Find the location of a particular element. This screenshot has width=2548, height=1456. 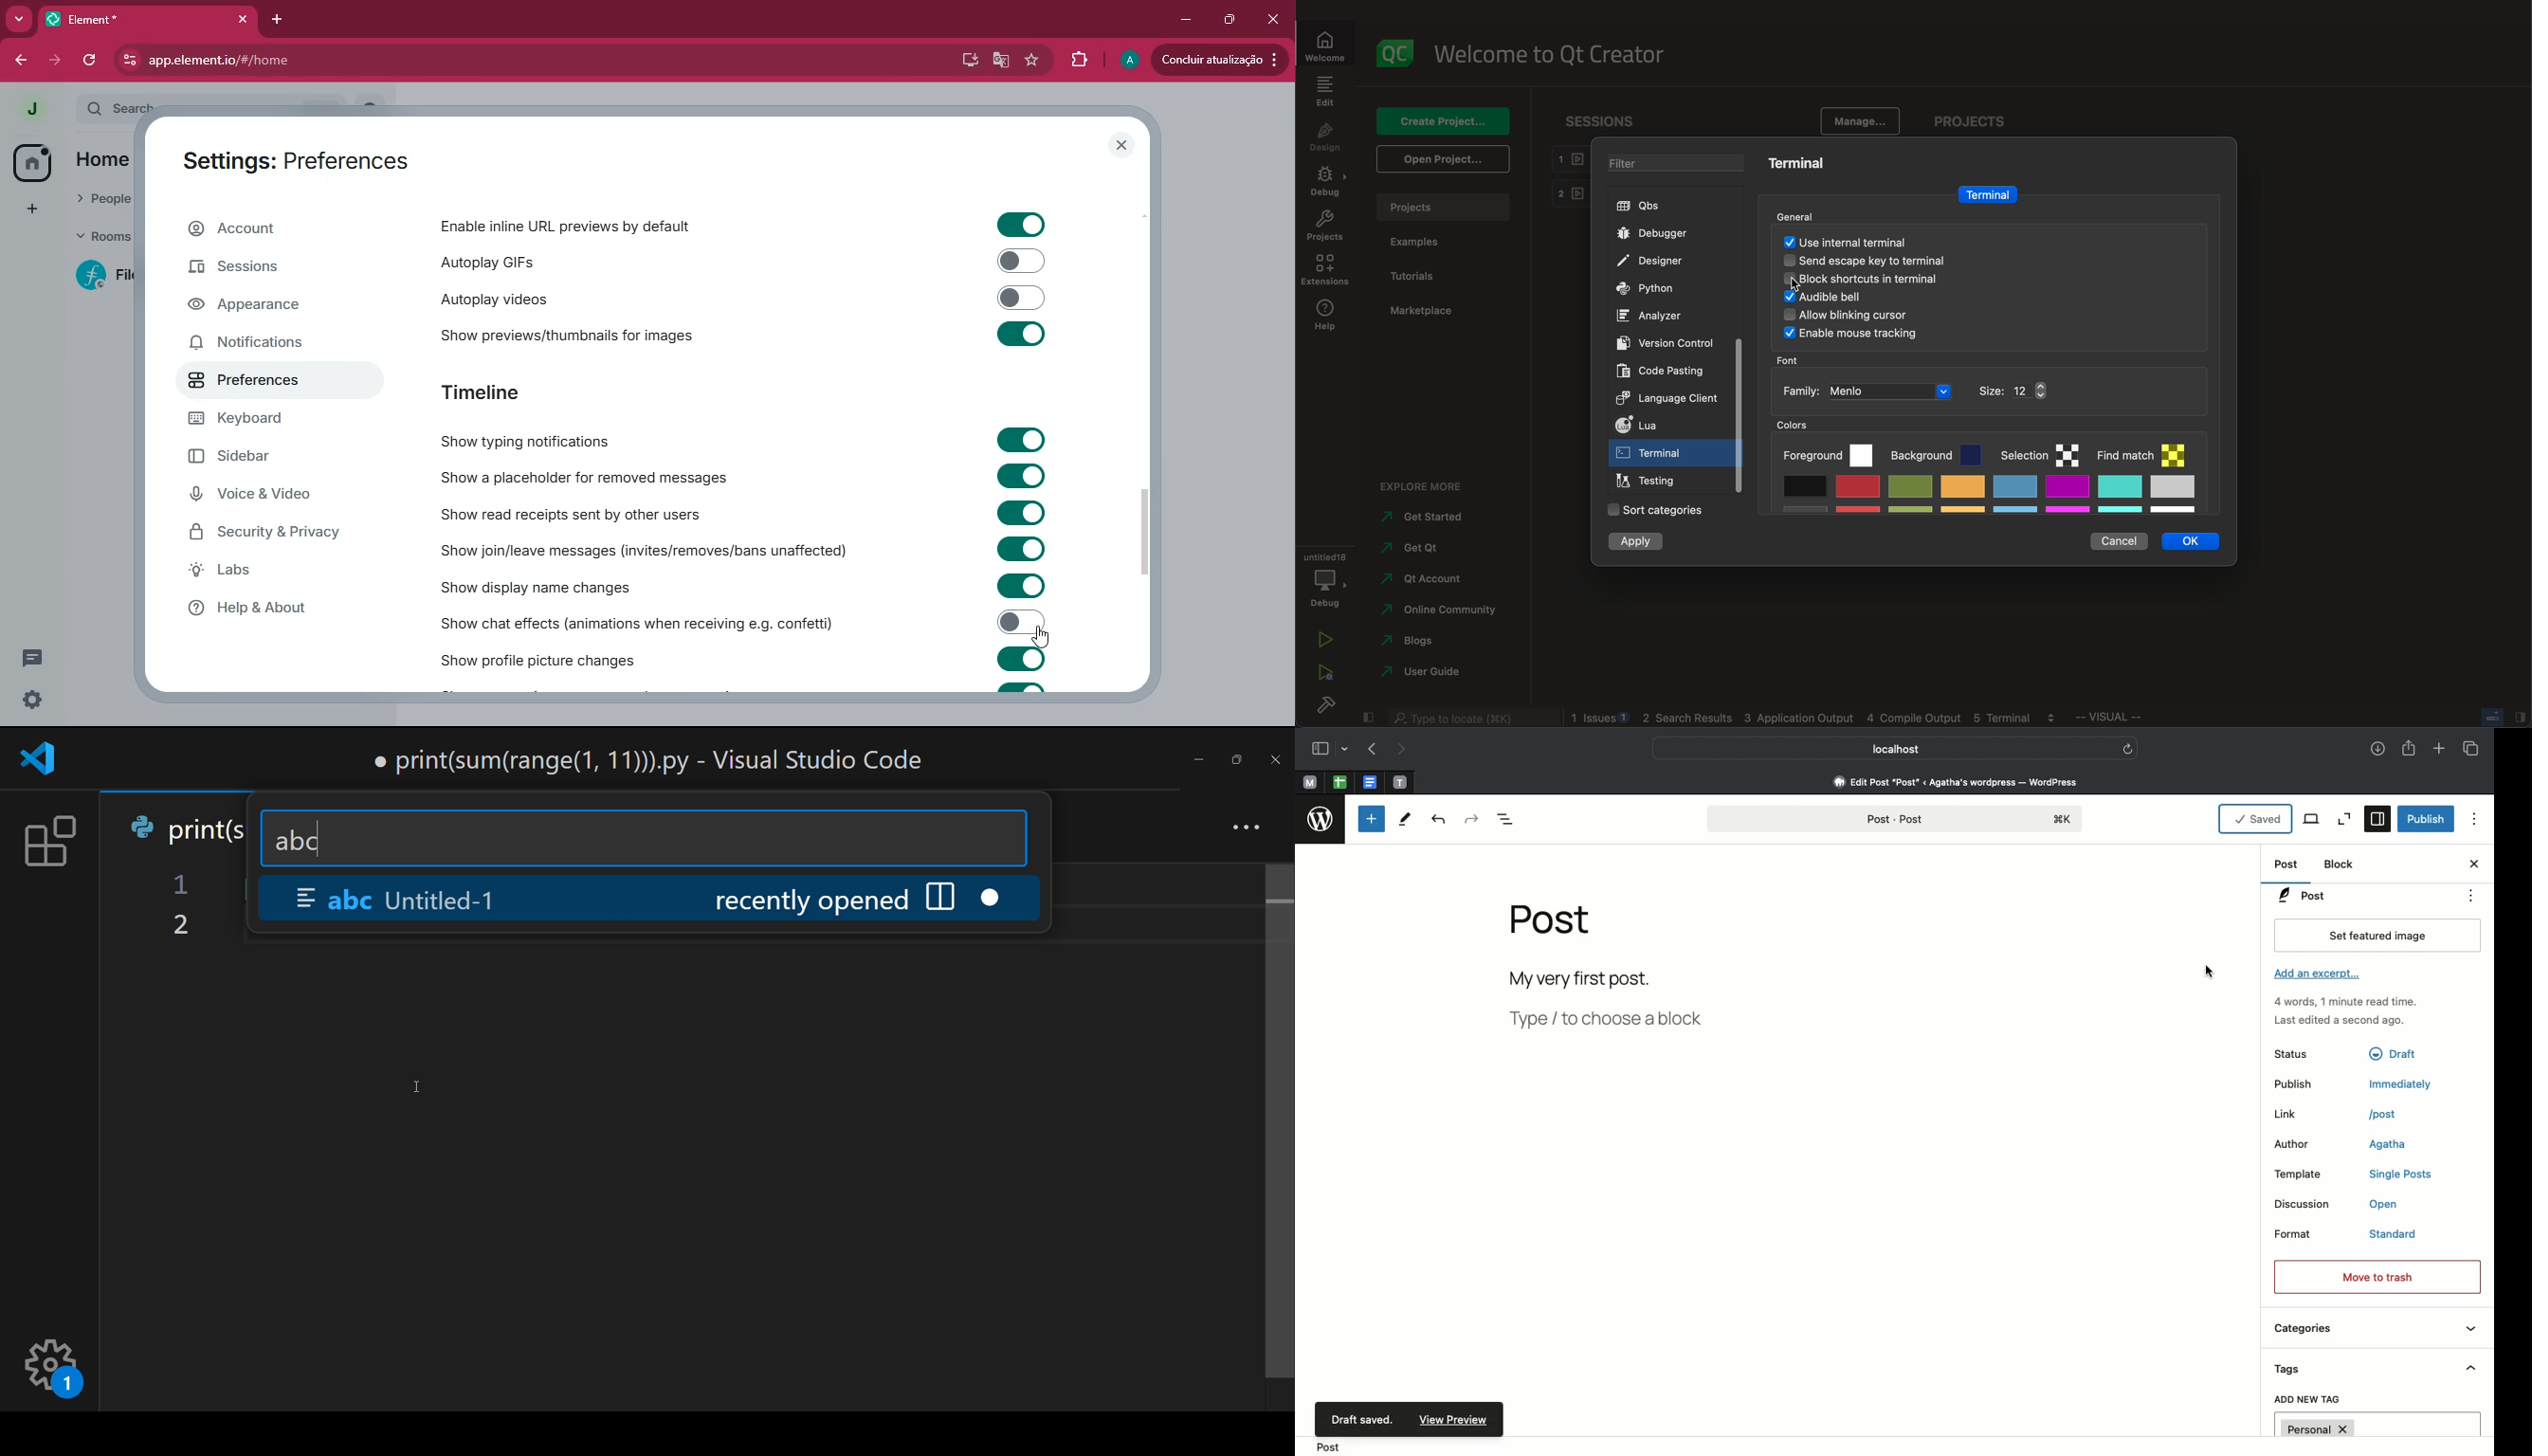

update is located at coordinates (1220, 60).